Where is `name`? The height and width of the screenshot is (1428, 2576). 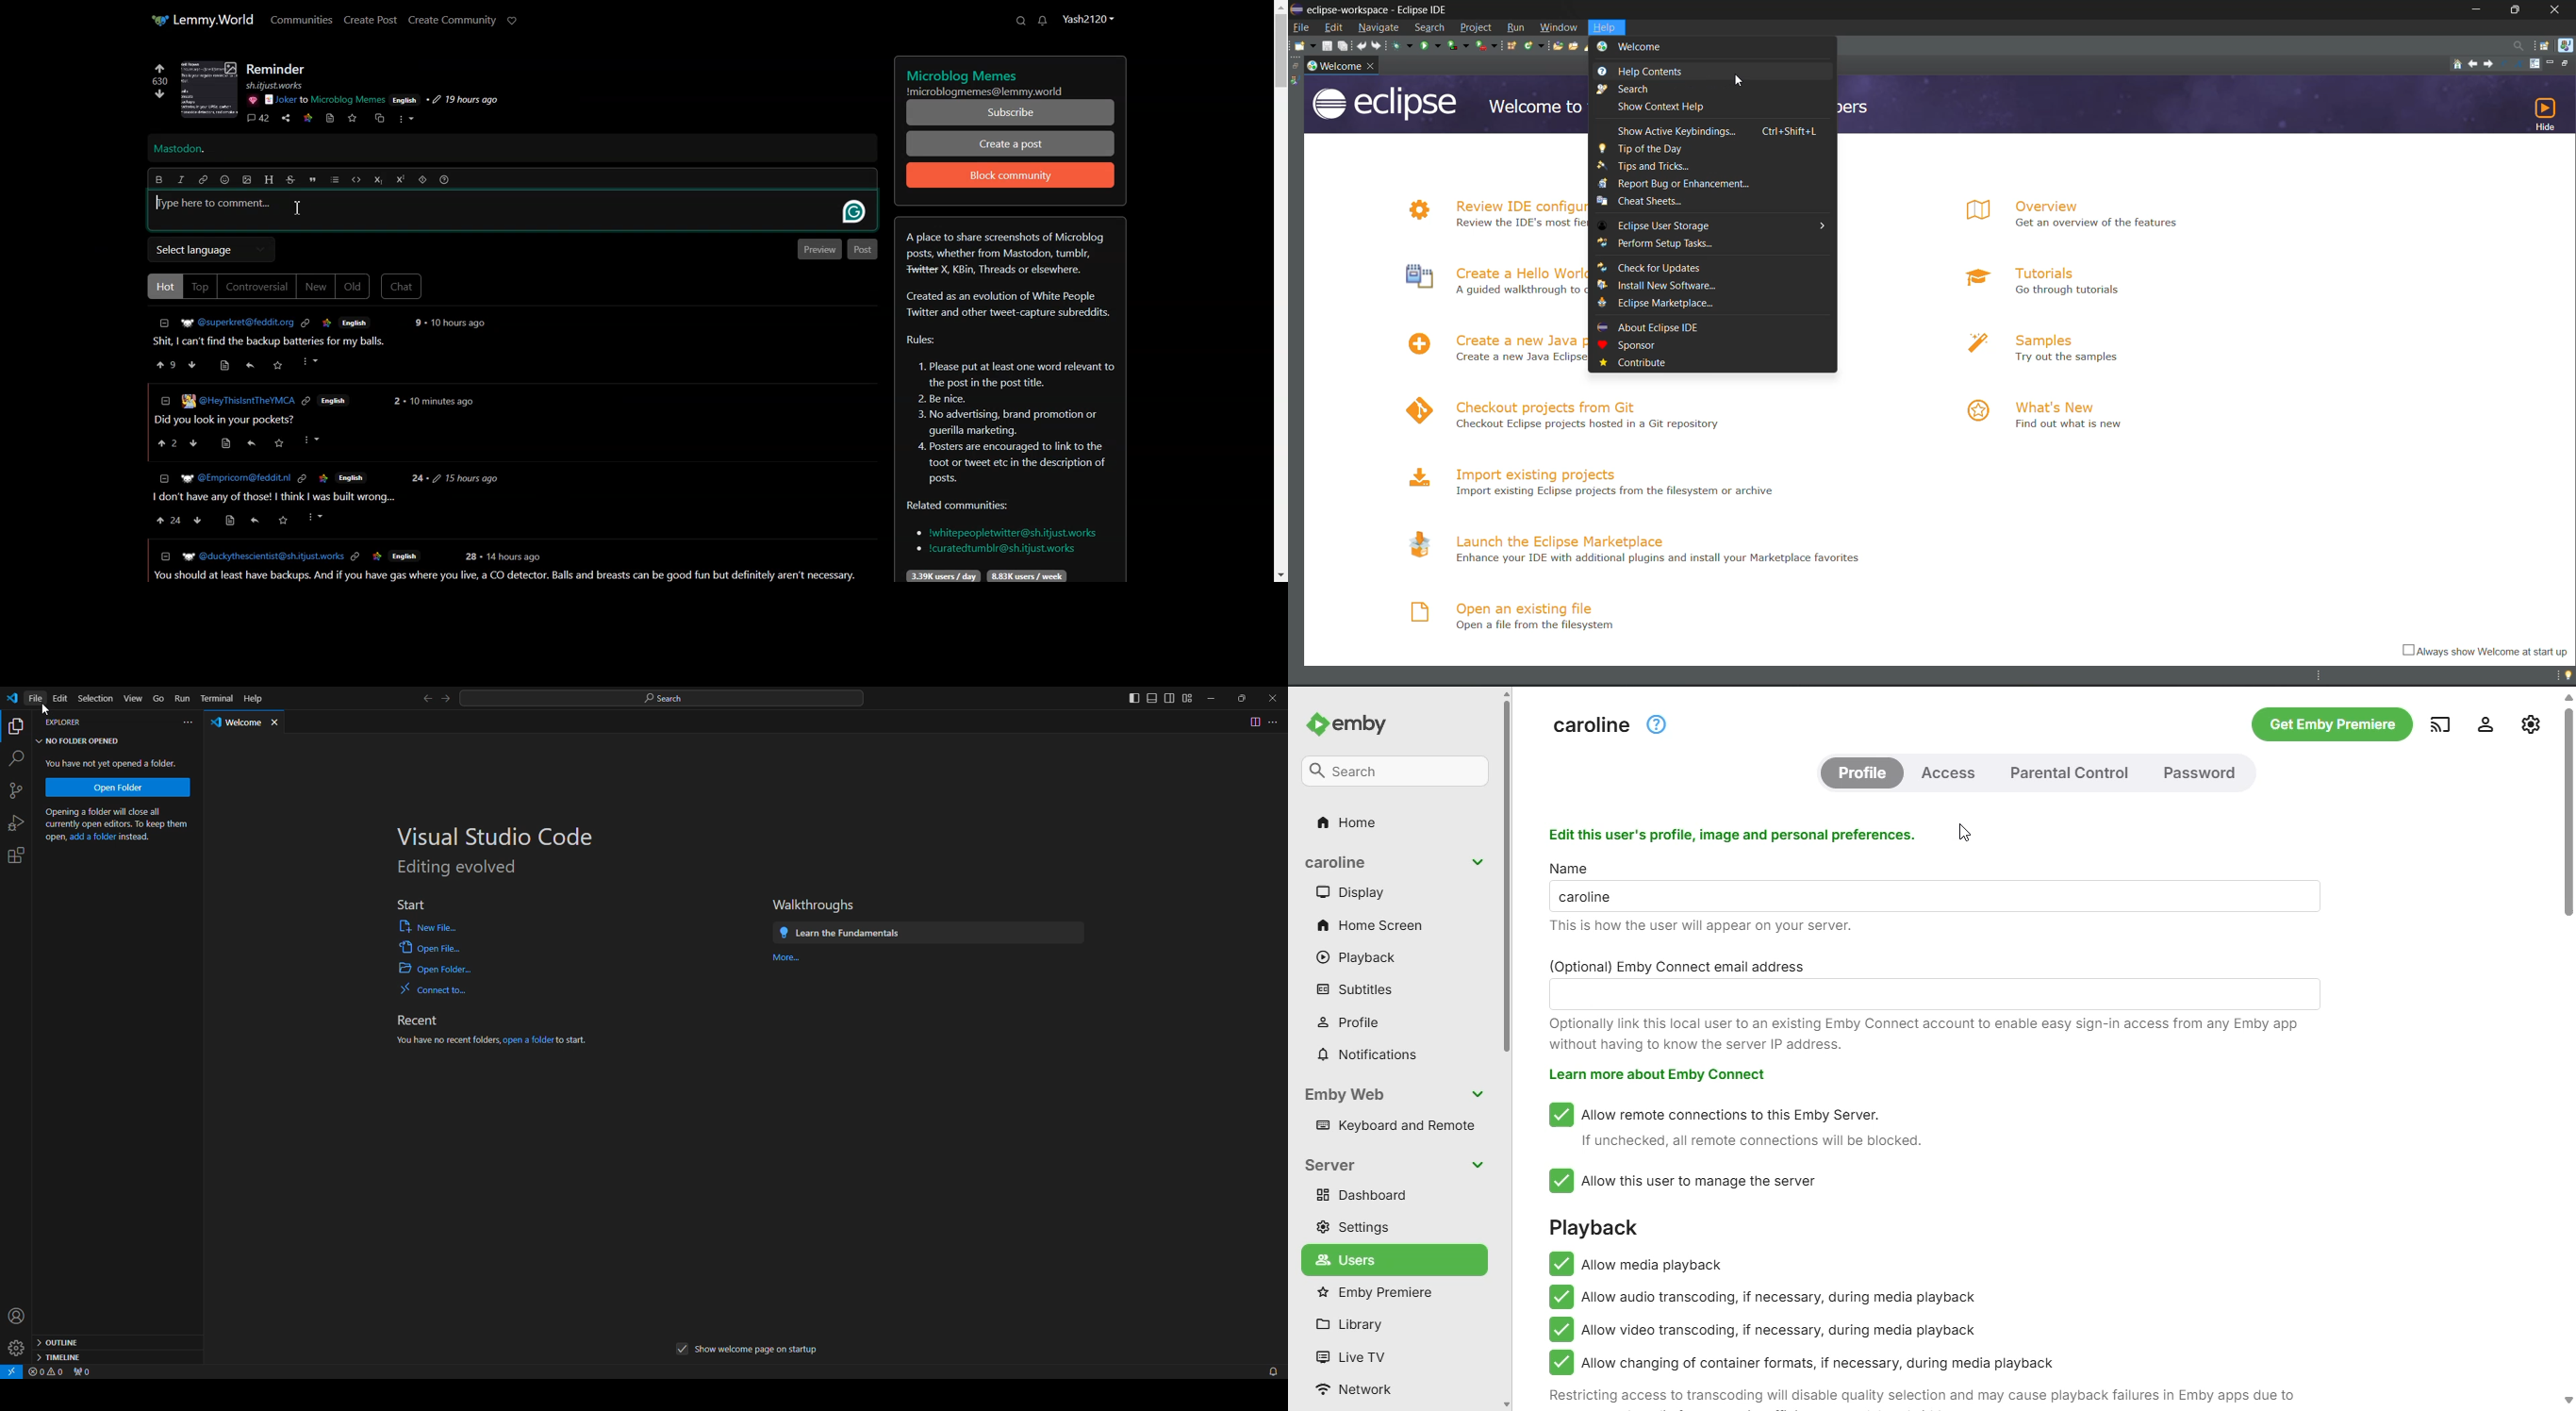 name is located at coordinates (1935, 887).